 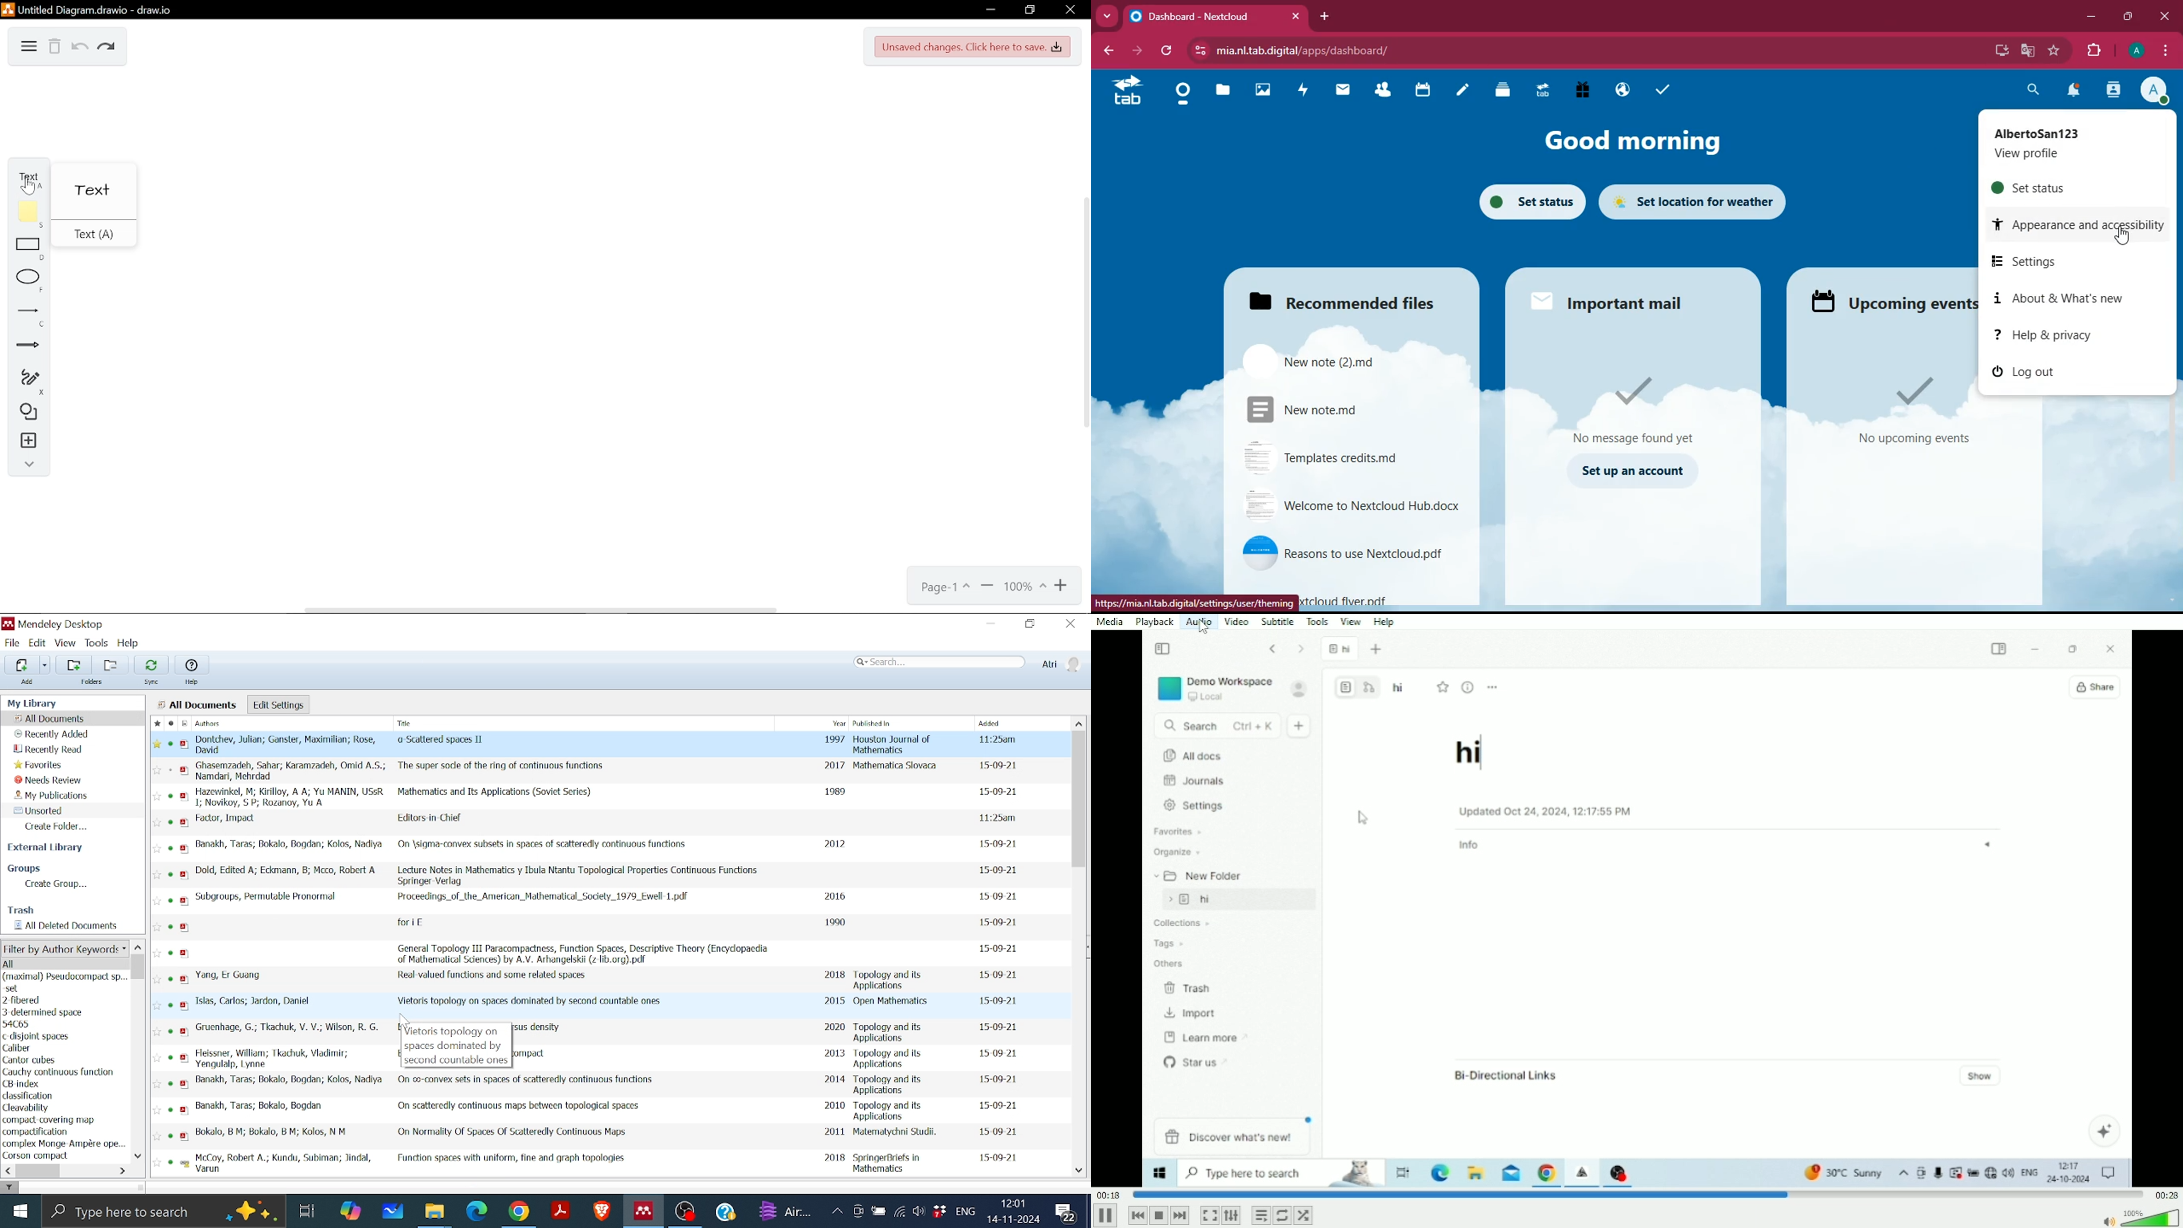 What do you see at coordinates (897, 764) in the screenshot?
I see `Published in` at bounding box center [897, 764].